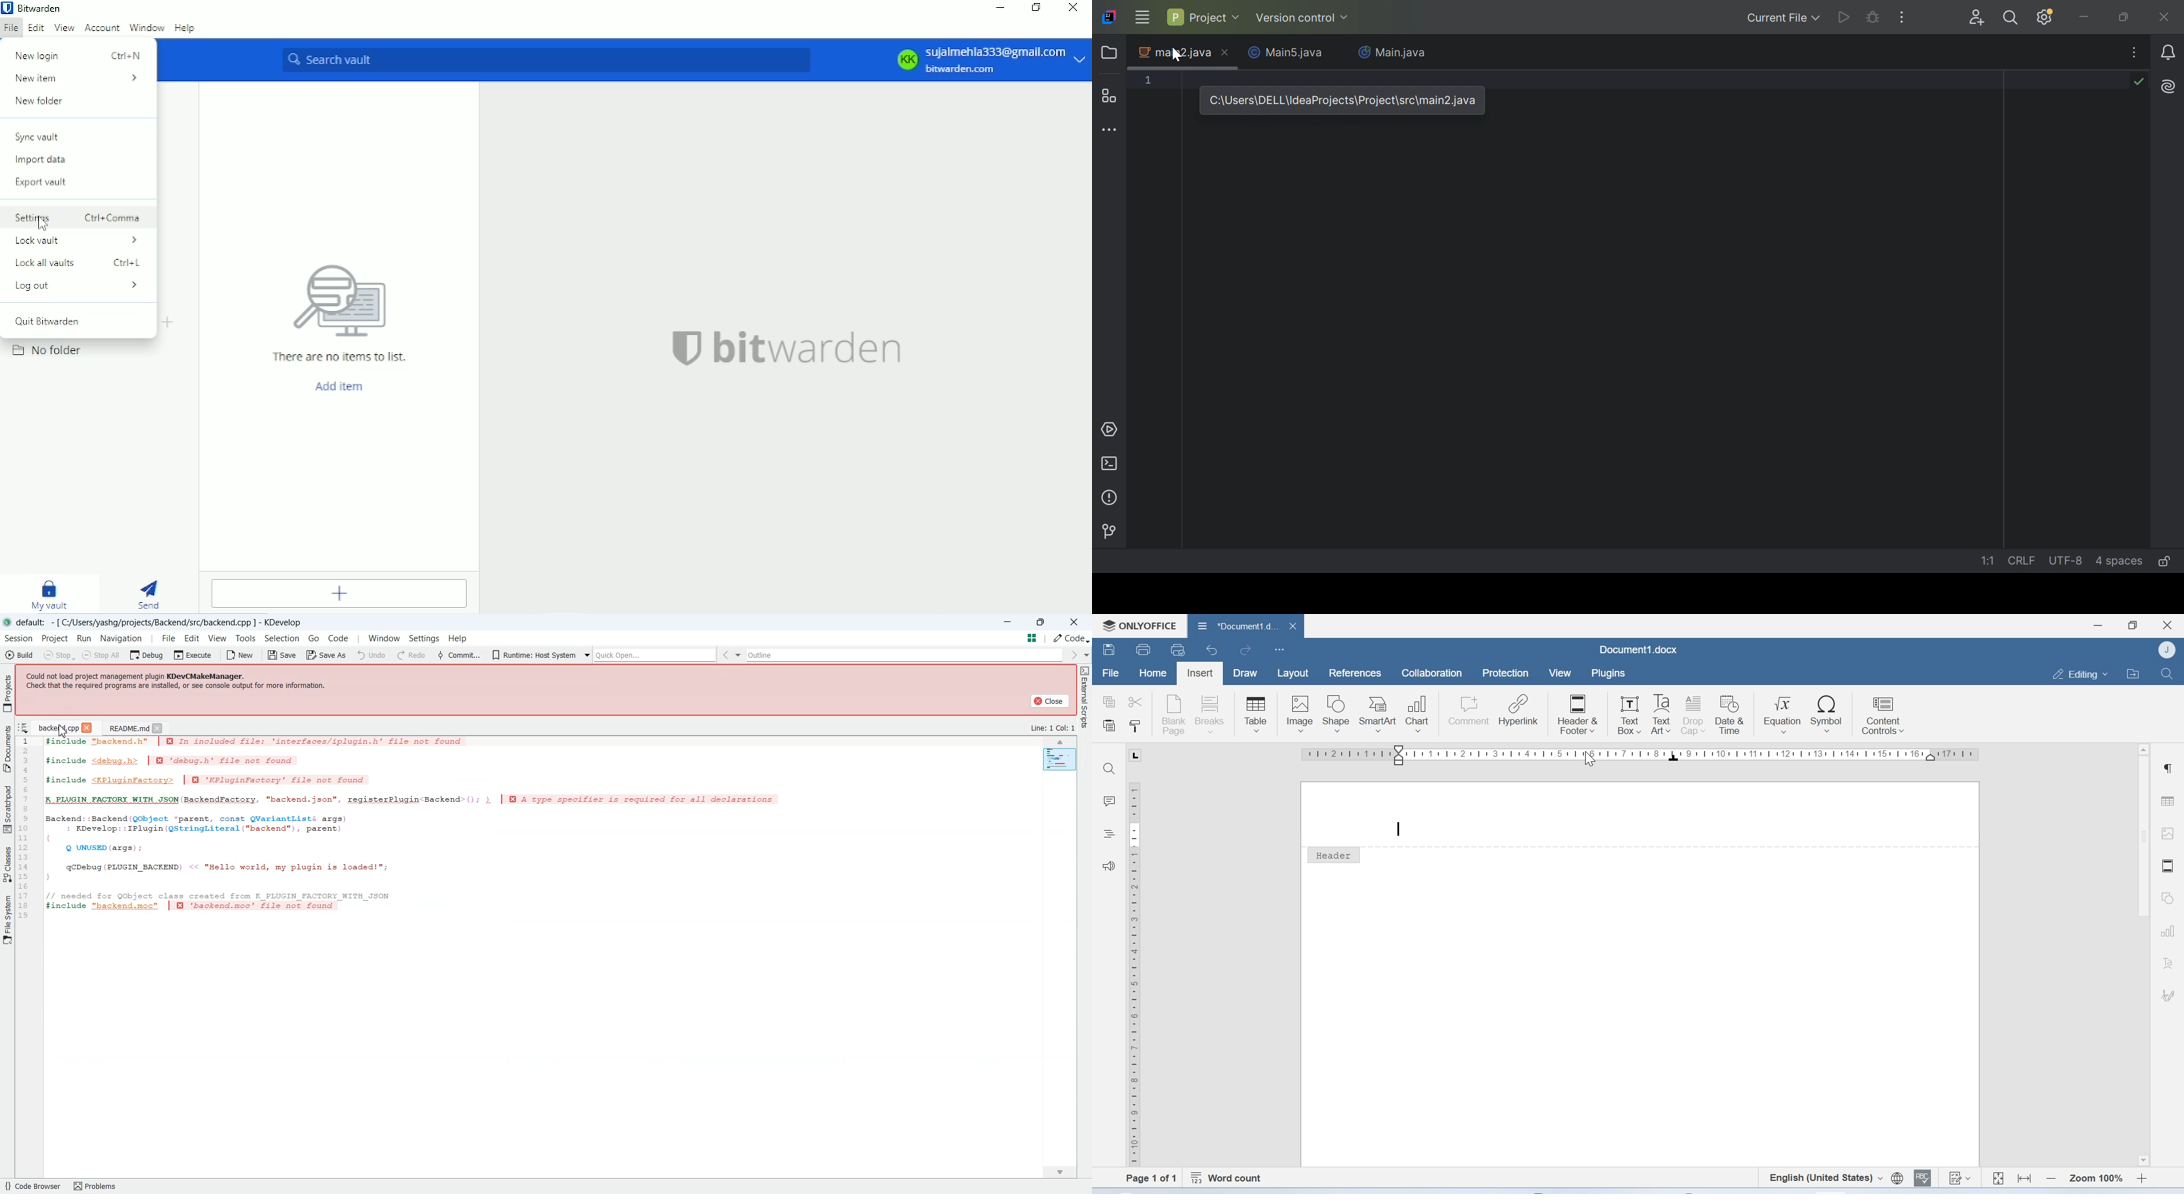 The width and height of the screenshot is (2184, 1204). Describe the element at coordinates (1201, 672) in the screenshot. I see `Insert` at that location.